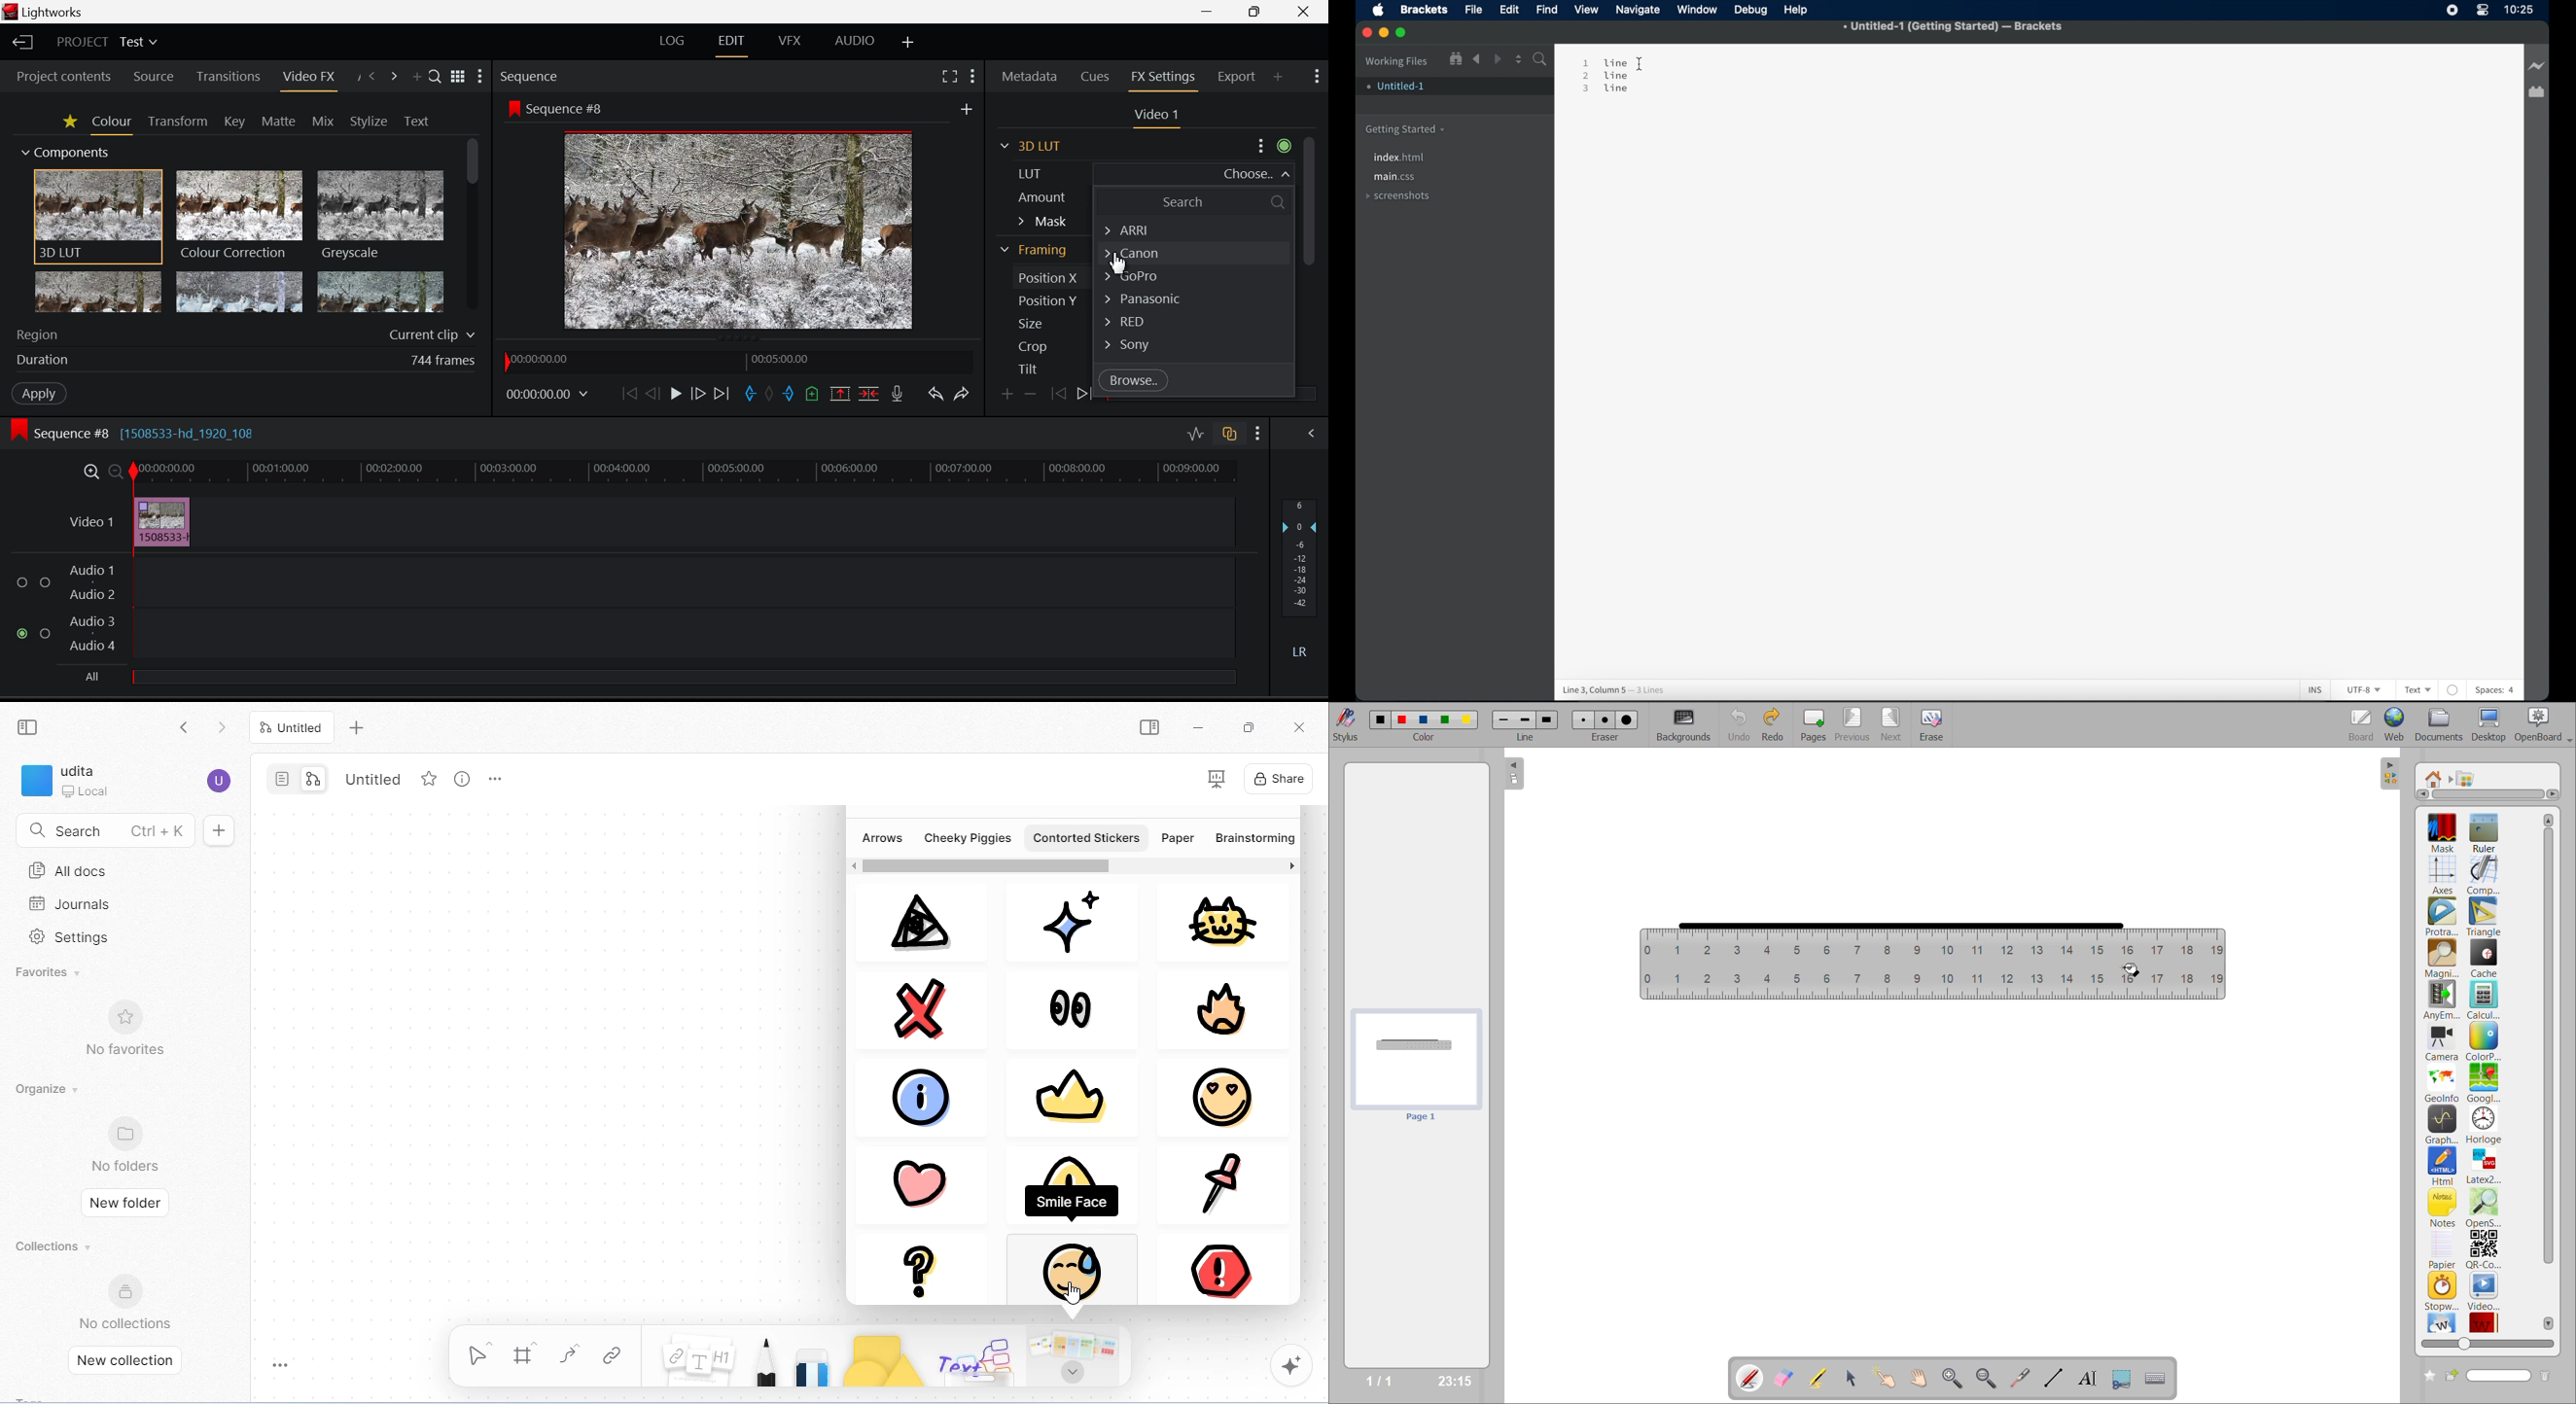 This screenshot has height=1428, width=2576. Describe the element at coordinates (126, 1202) in the screenshot. I see `new folder` at that location.